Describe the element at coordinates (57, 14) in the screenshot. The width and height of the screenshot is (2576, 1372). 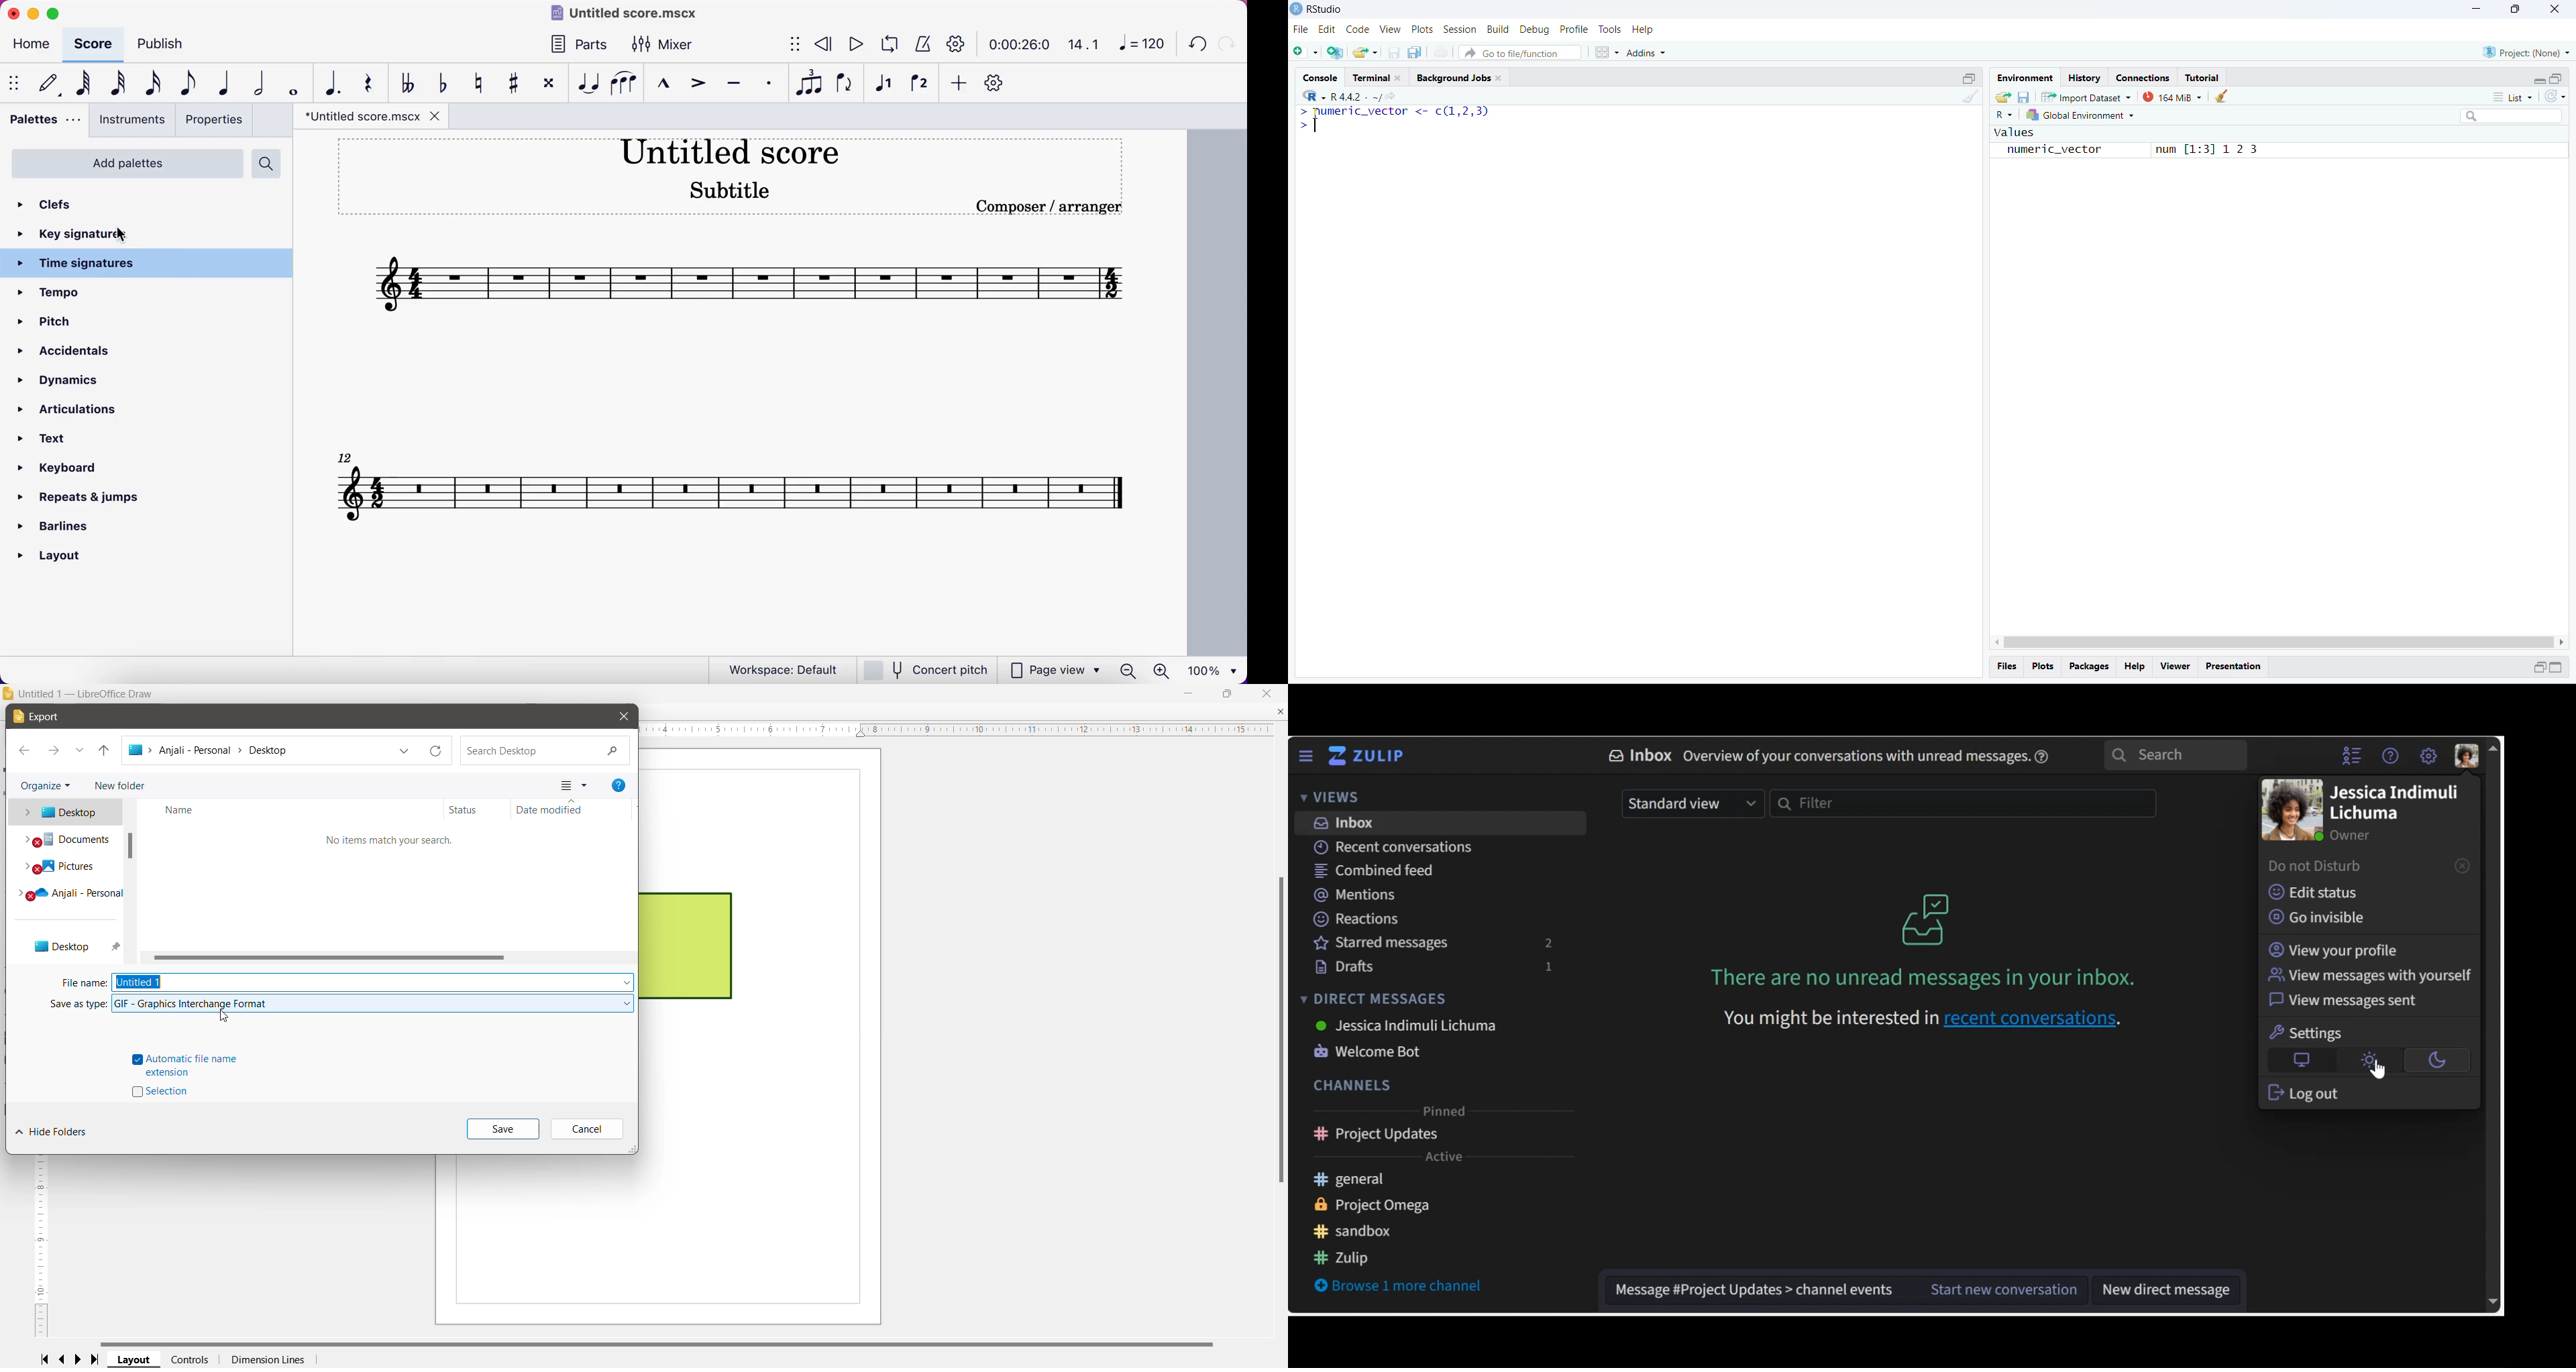
I see `maximize` at that location.